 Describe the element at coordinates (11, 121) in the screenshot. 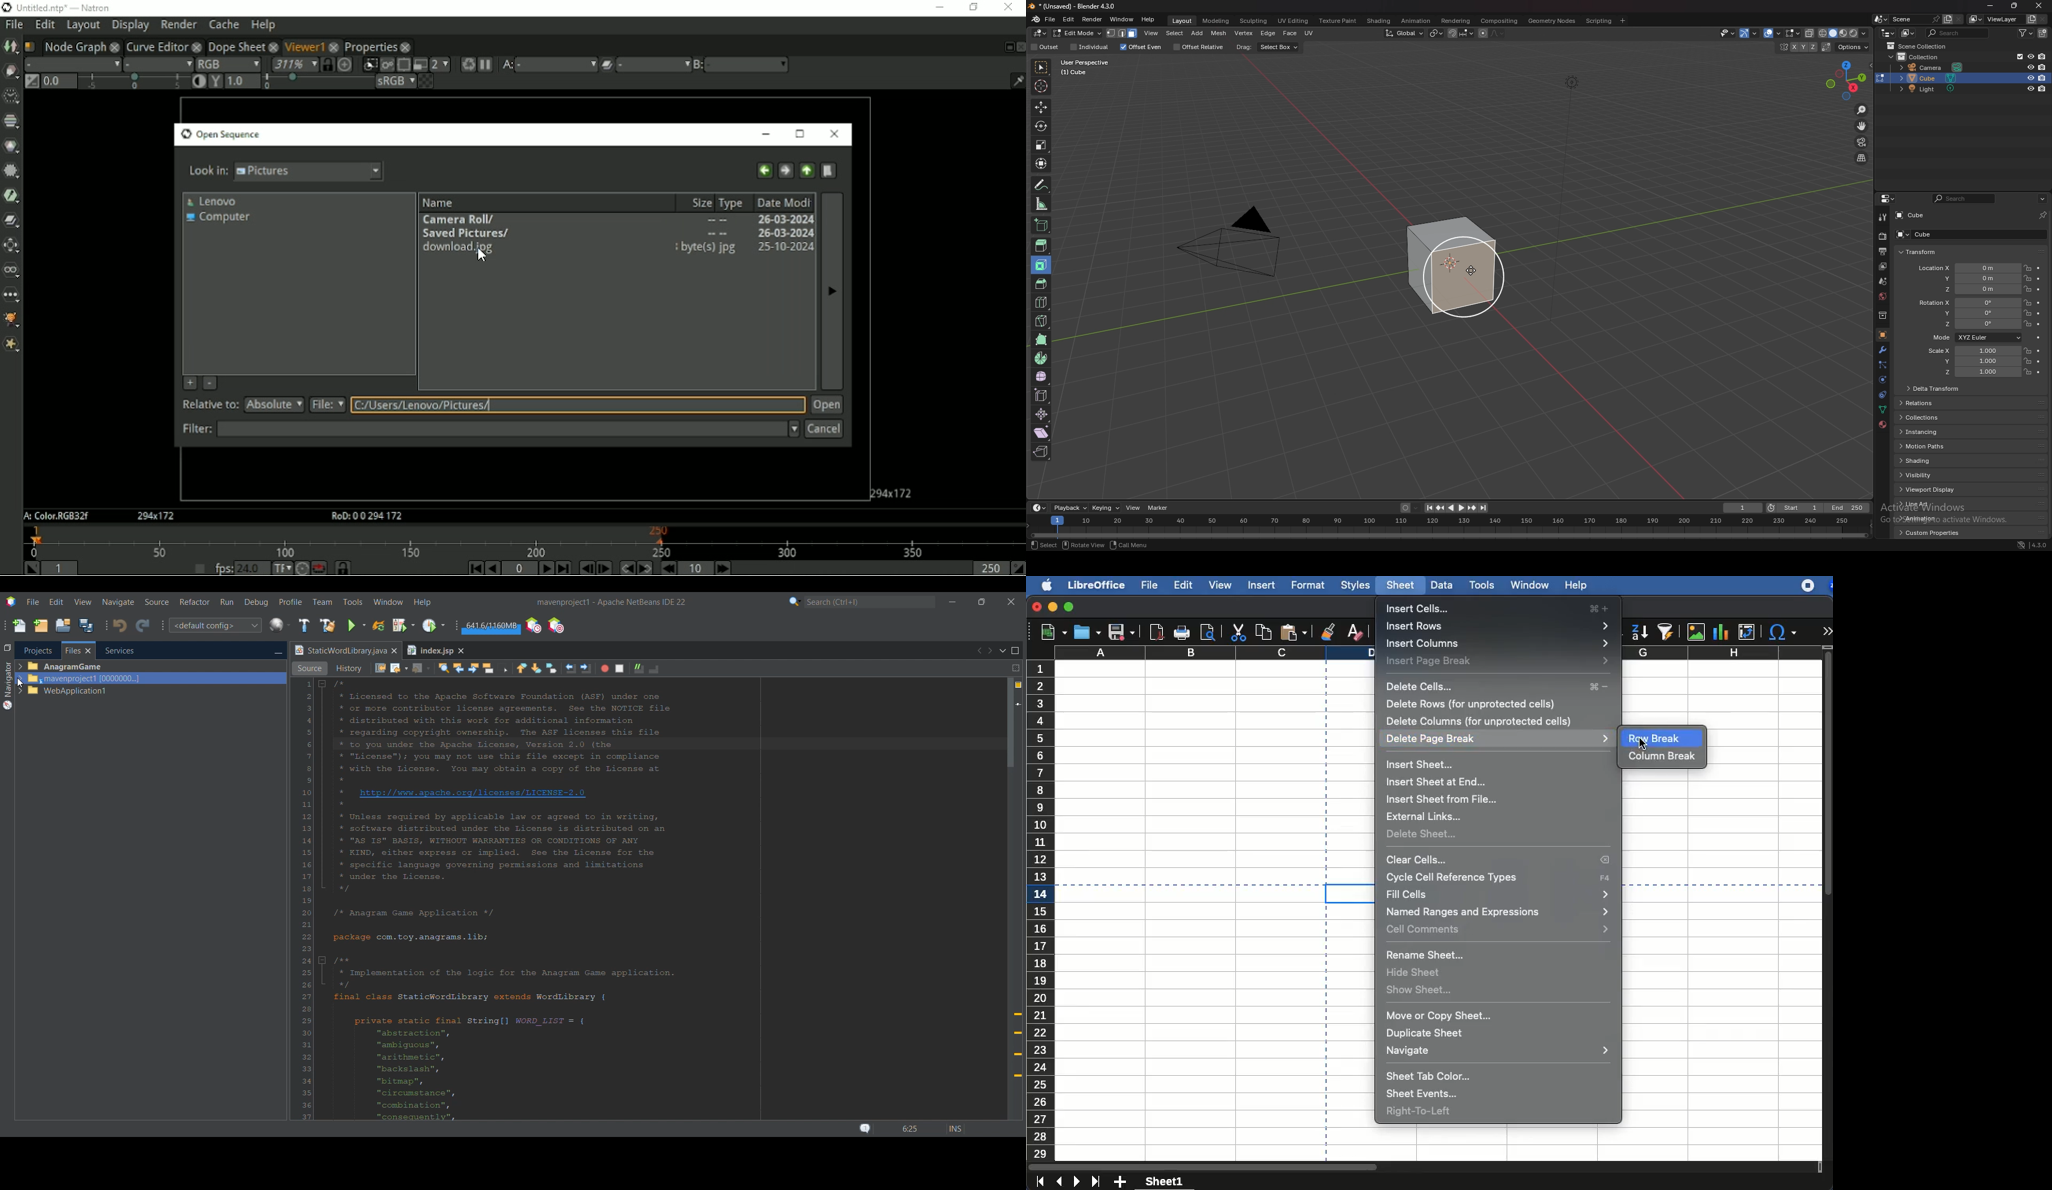

I see `Channel` at that location.